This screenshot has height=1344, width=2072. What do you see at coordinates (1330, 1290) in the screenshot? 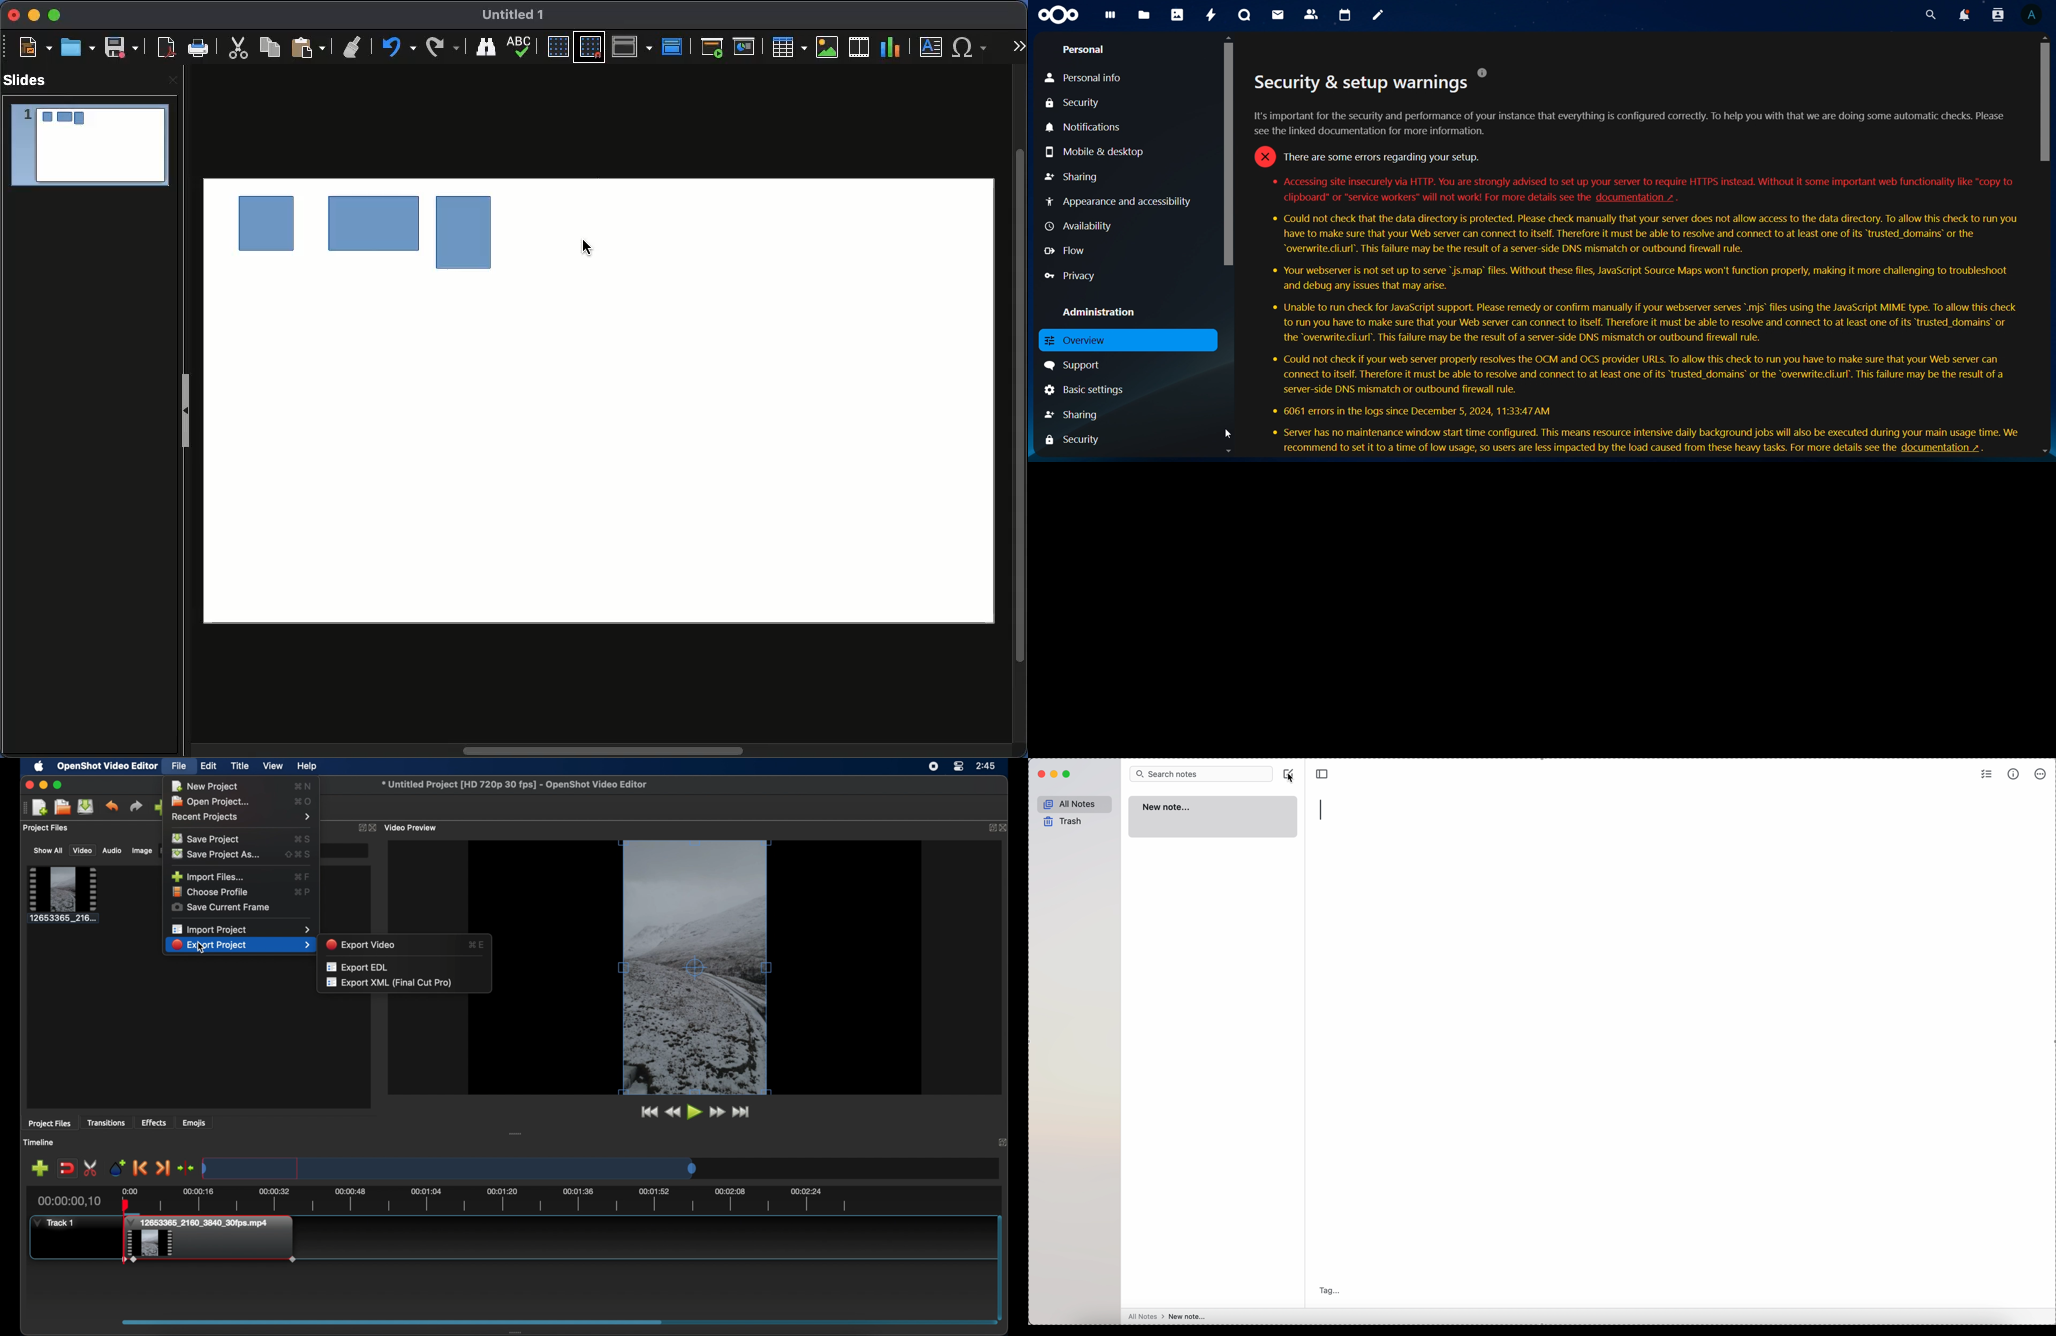
I see `tag` at bounding box center [1330, 1290].